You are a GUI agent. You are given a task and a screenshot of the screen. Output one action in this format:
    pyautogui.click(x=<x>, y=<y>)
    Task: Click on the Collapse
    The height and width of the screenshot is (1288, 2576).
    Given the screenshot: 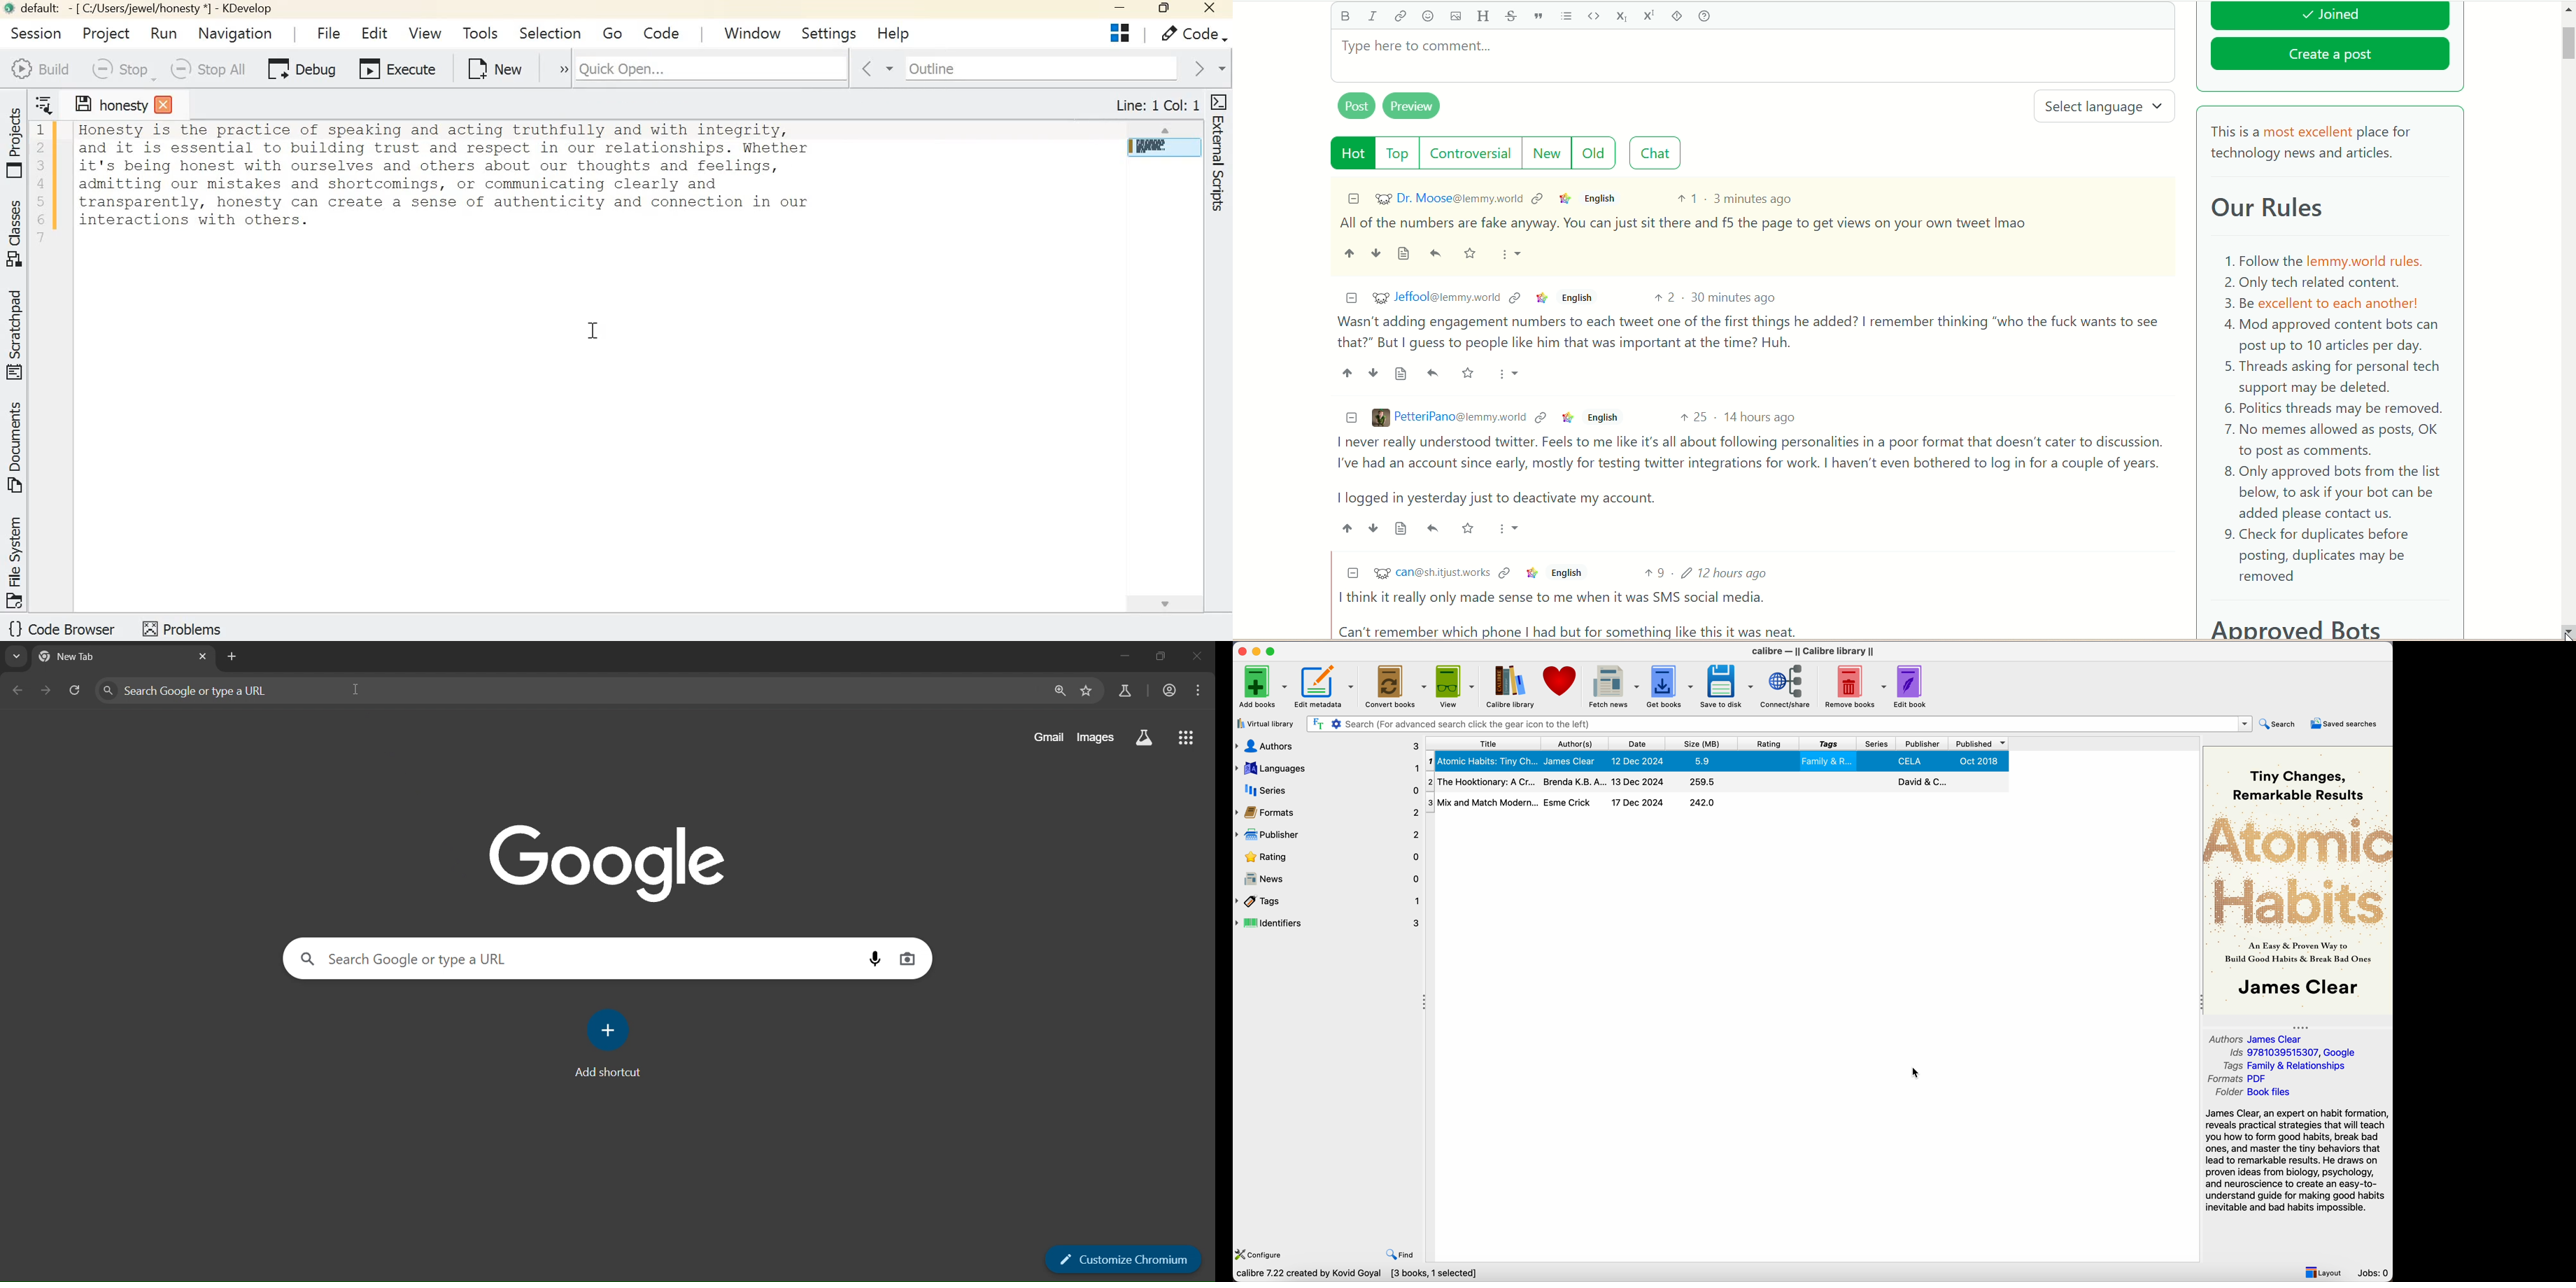 What is the action you would take?
    pyautogui.click(x=1351, y=299)
    